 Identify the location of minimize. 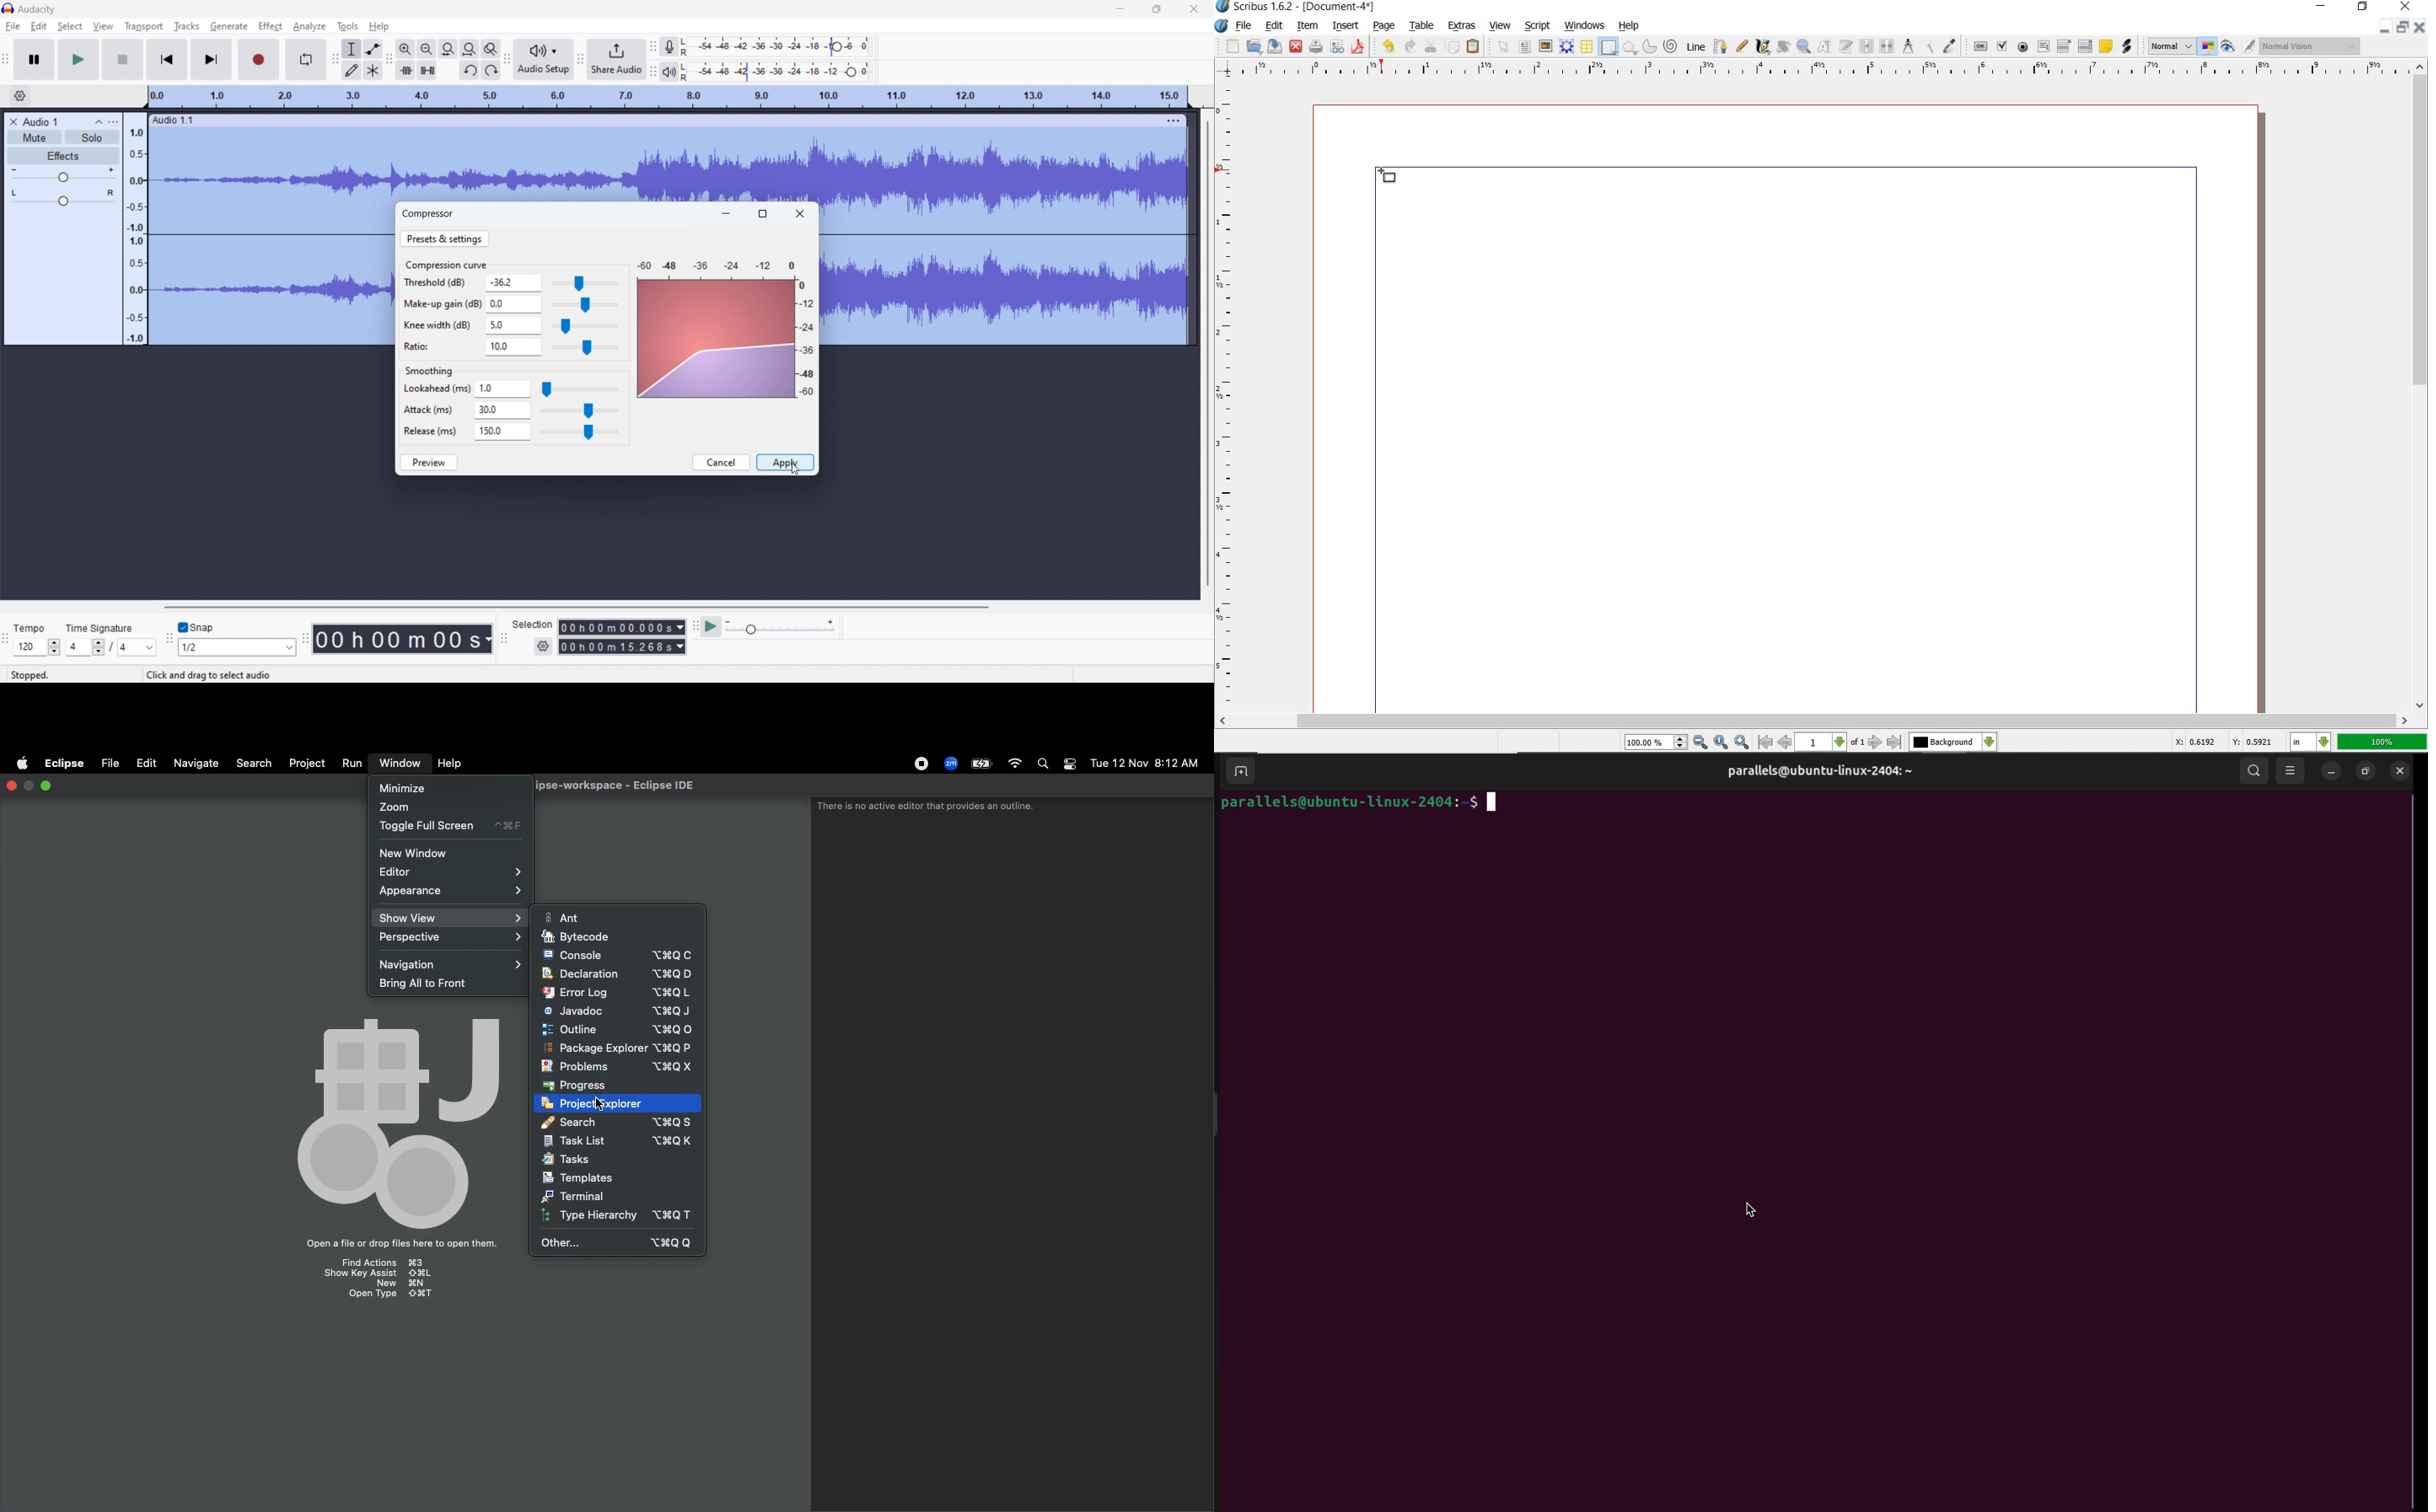
(1119, 9).